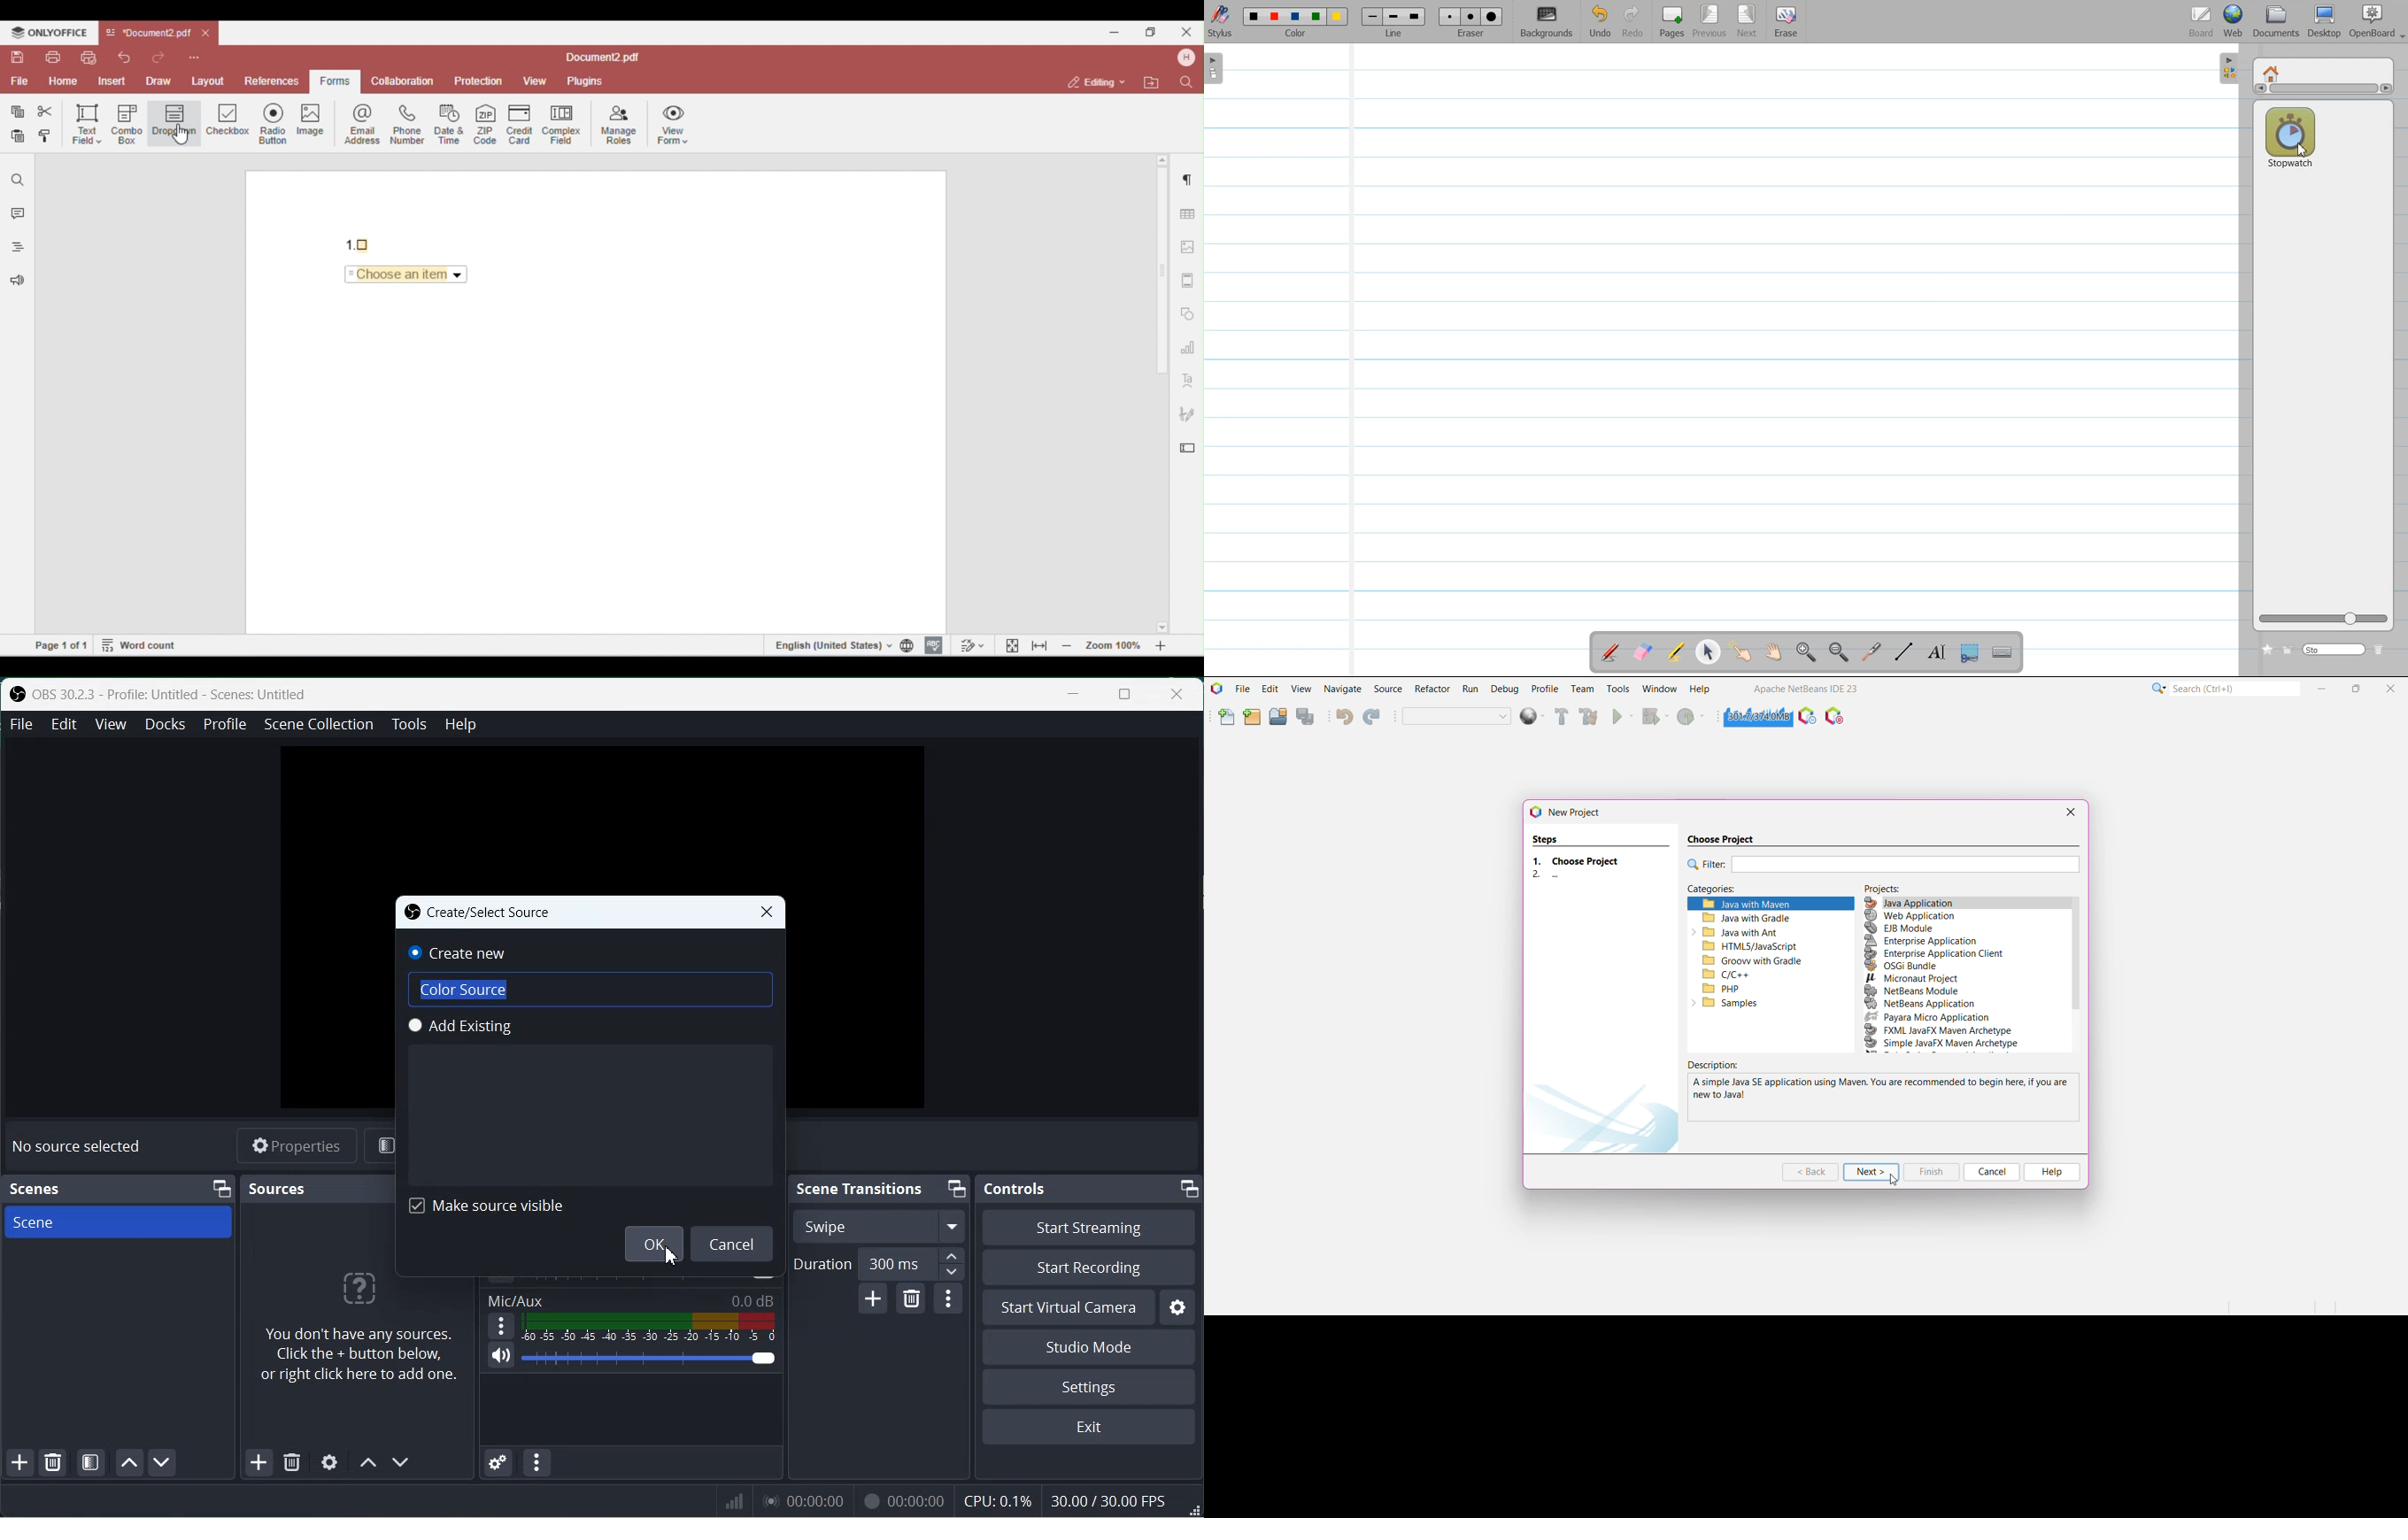  What do you see at coordinates (463, 1026) in the screenshot?
I see `Add Existing` at bounding box center [463, 1026].